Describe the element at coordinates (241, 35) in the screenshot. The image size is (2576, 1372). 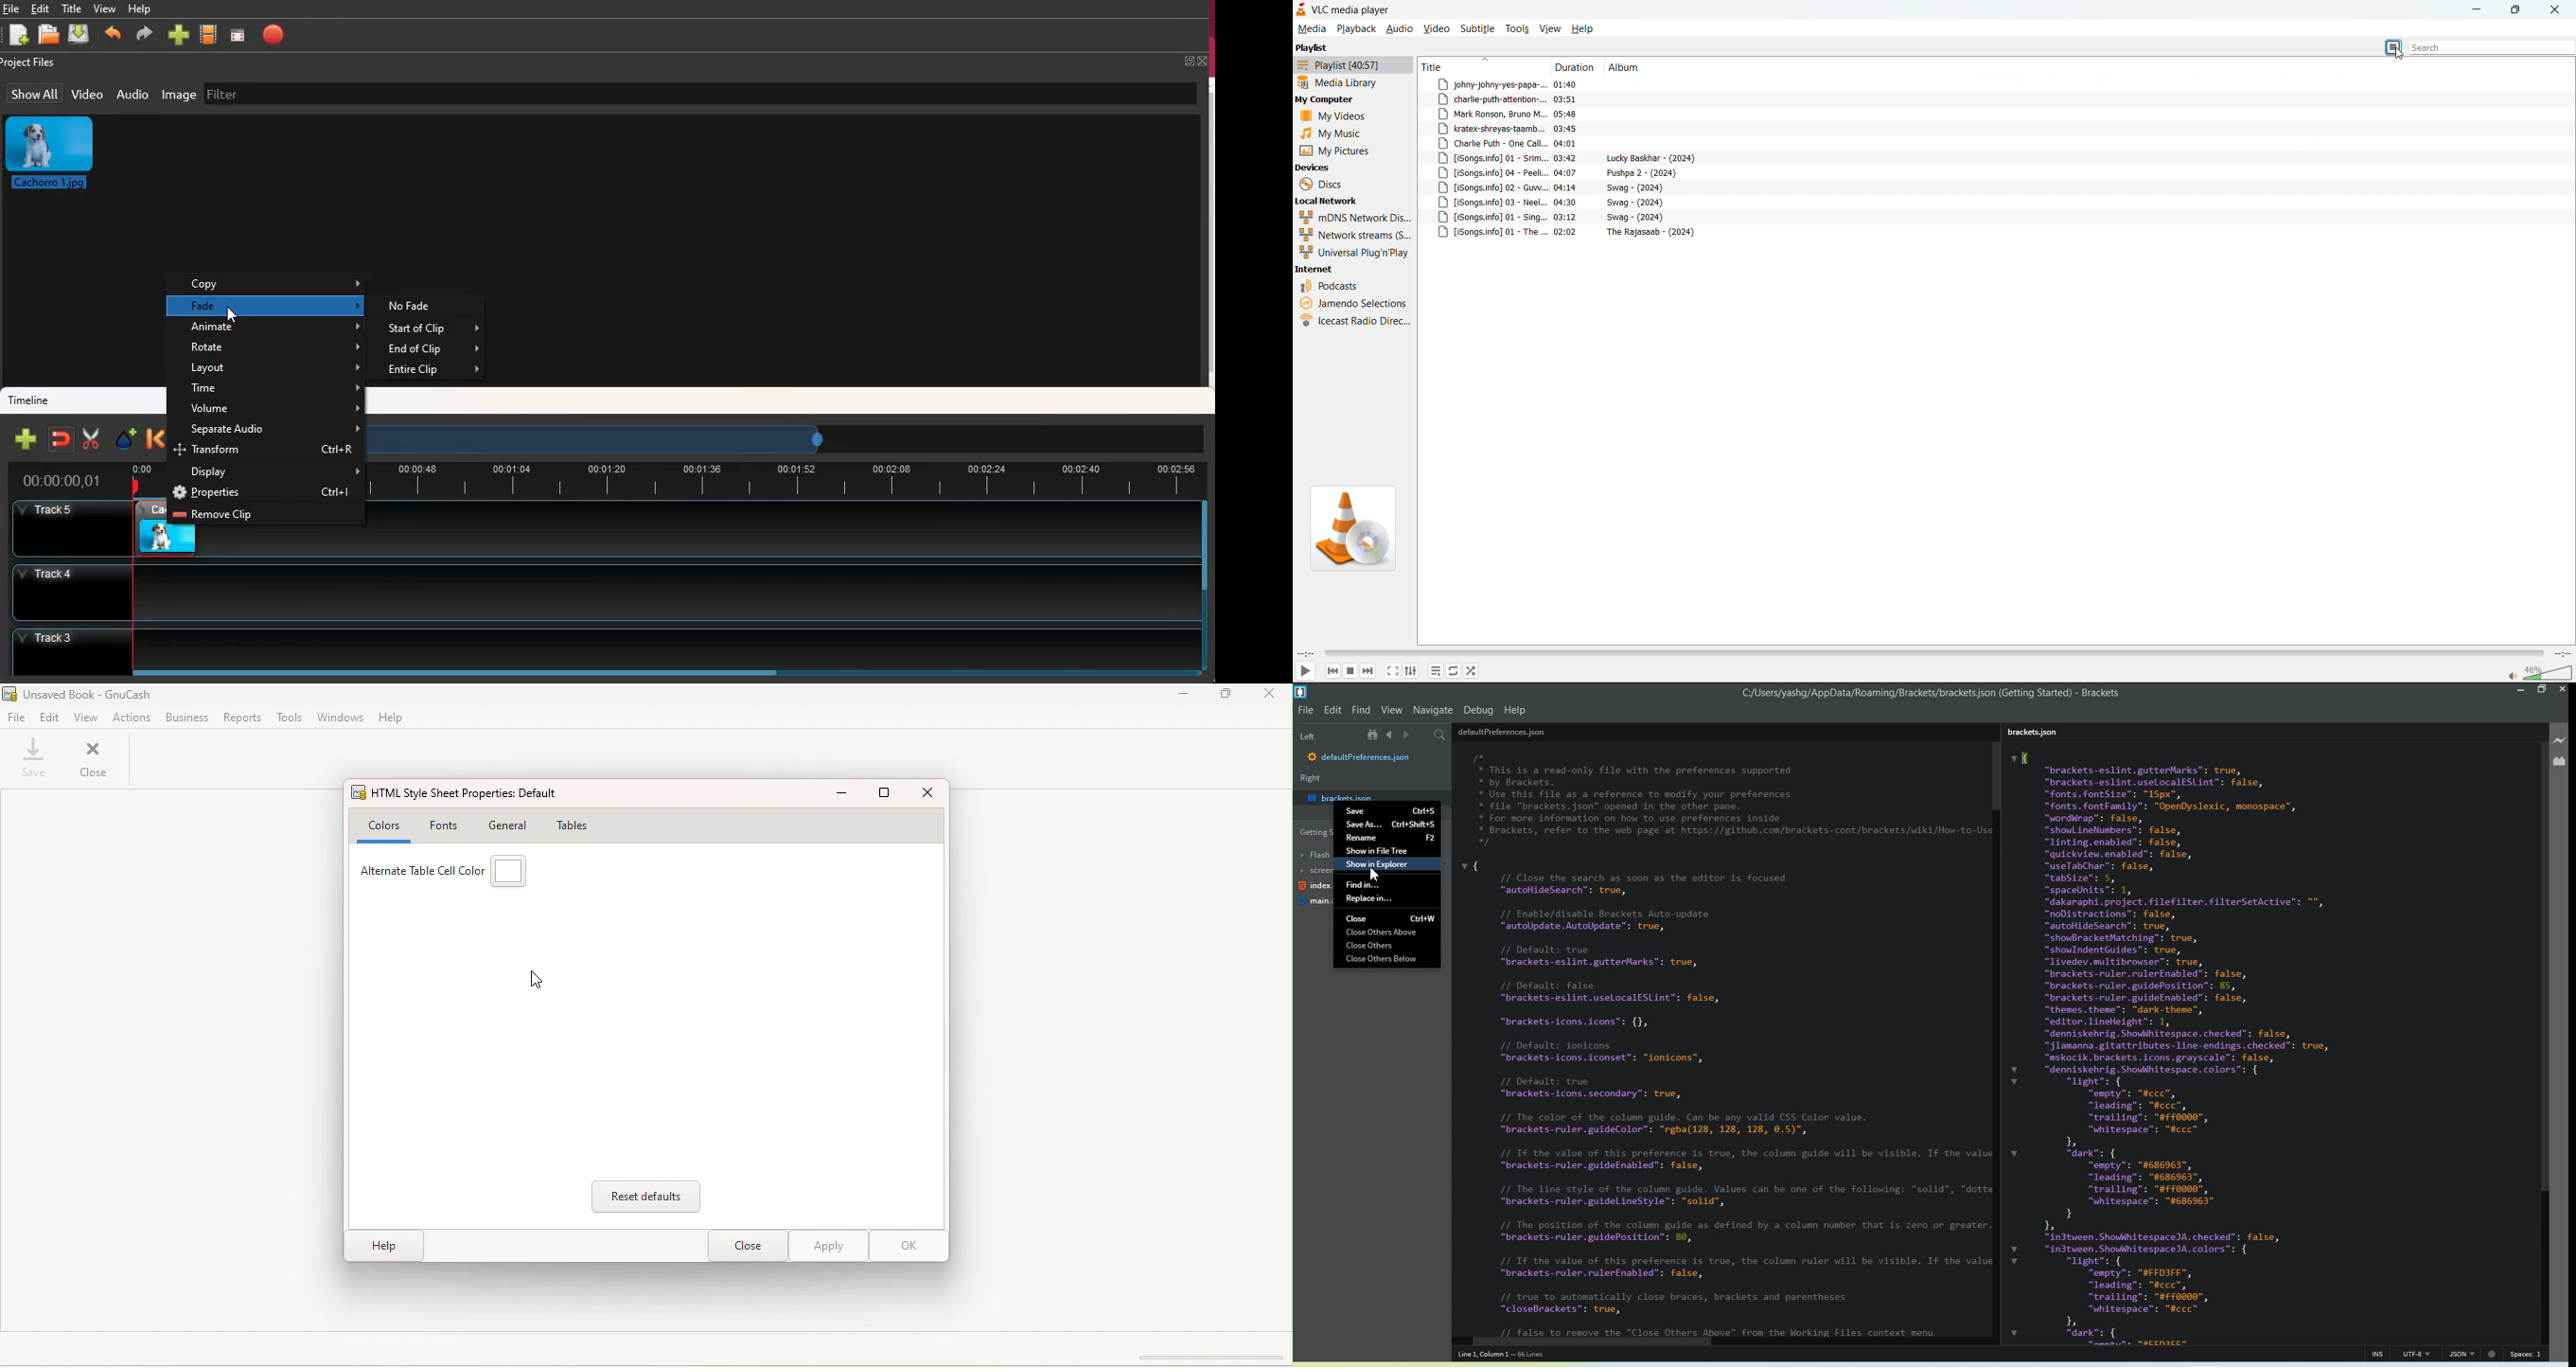
I see `screen` at that location.